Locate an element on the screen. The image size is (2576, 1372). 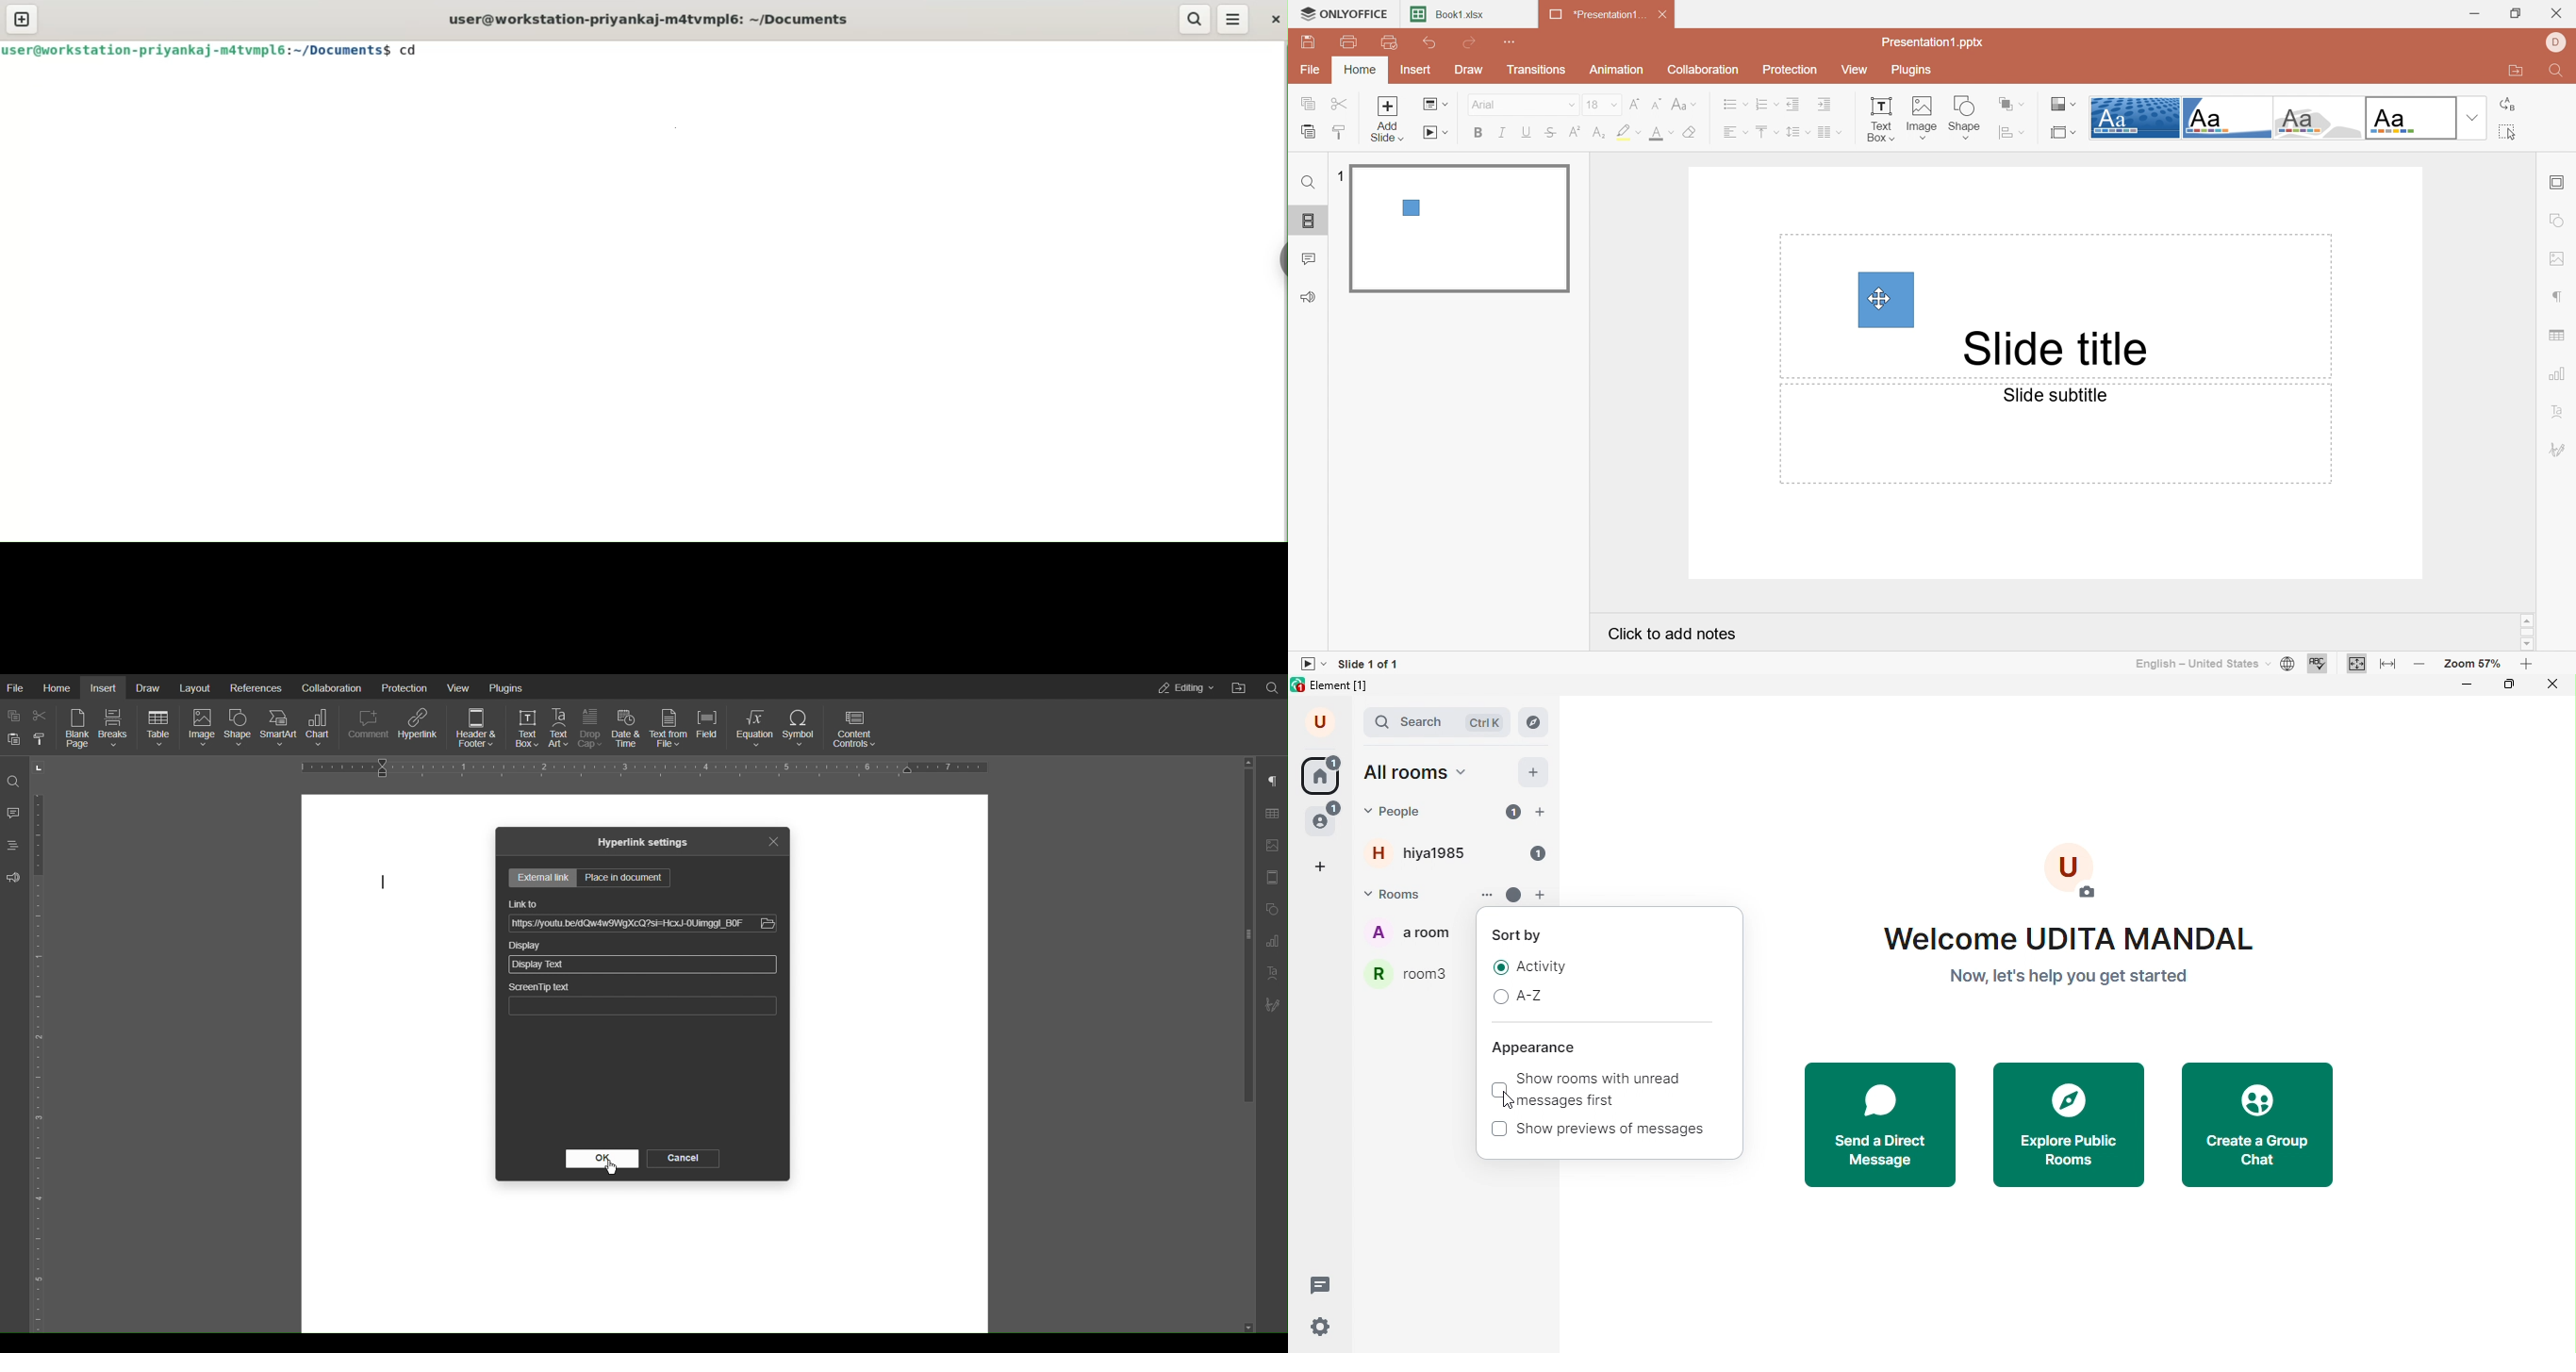
Font is located at coordinates (1511, 105).